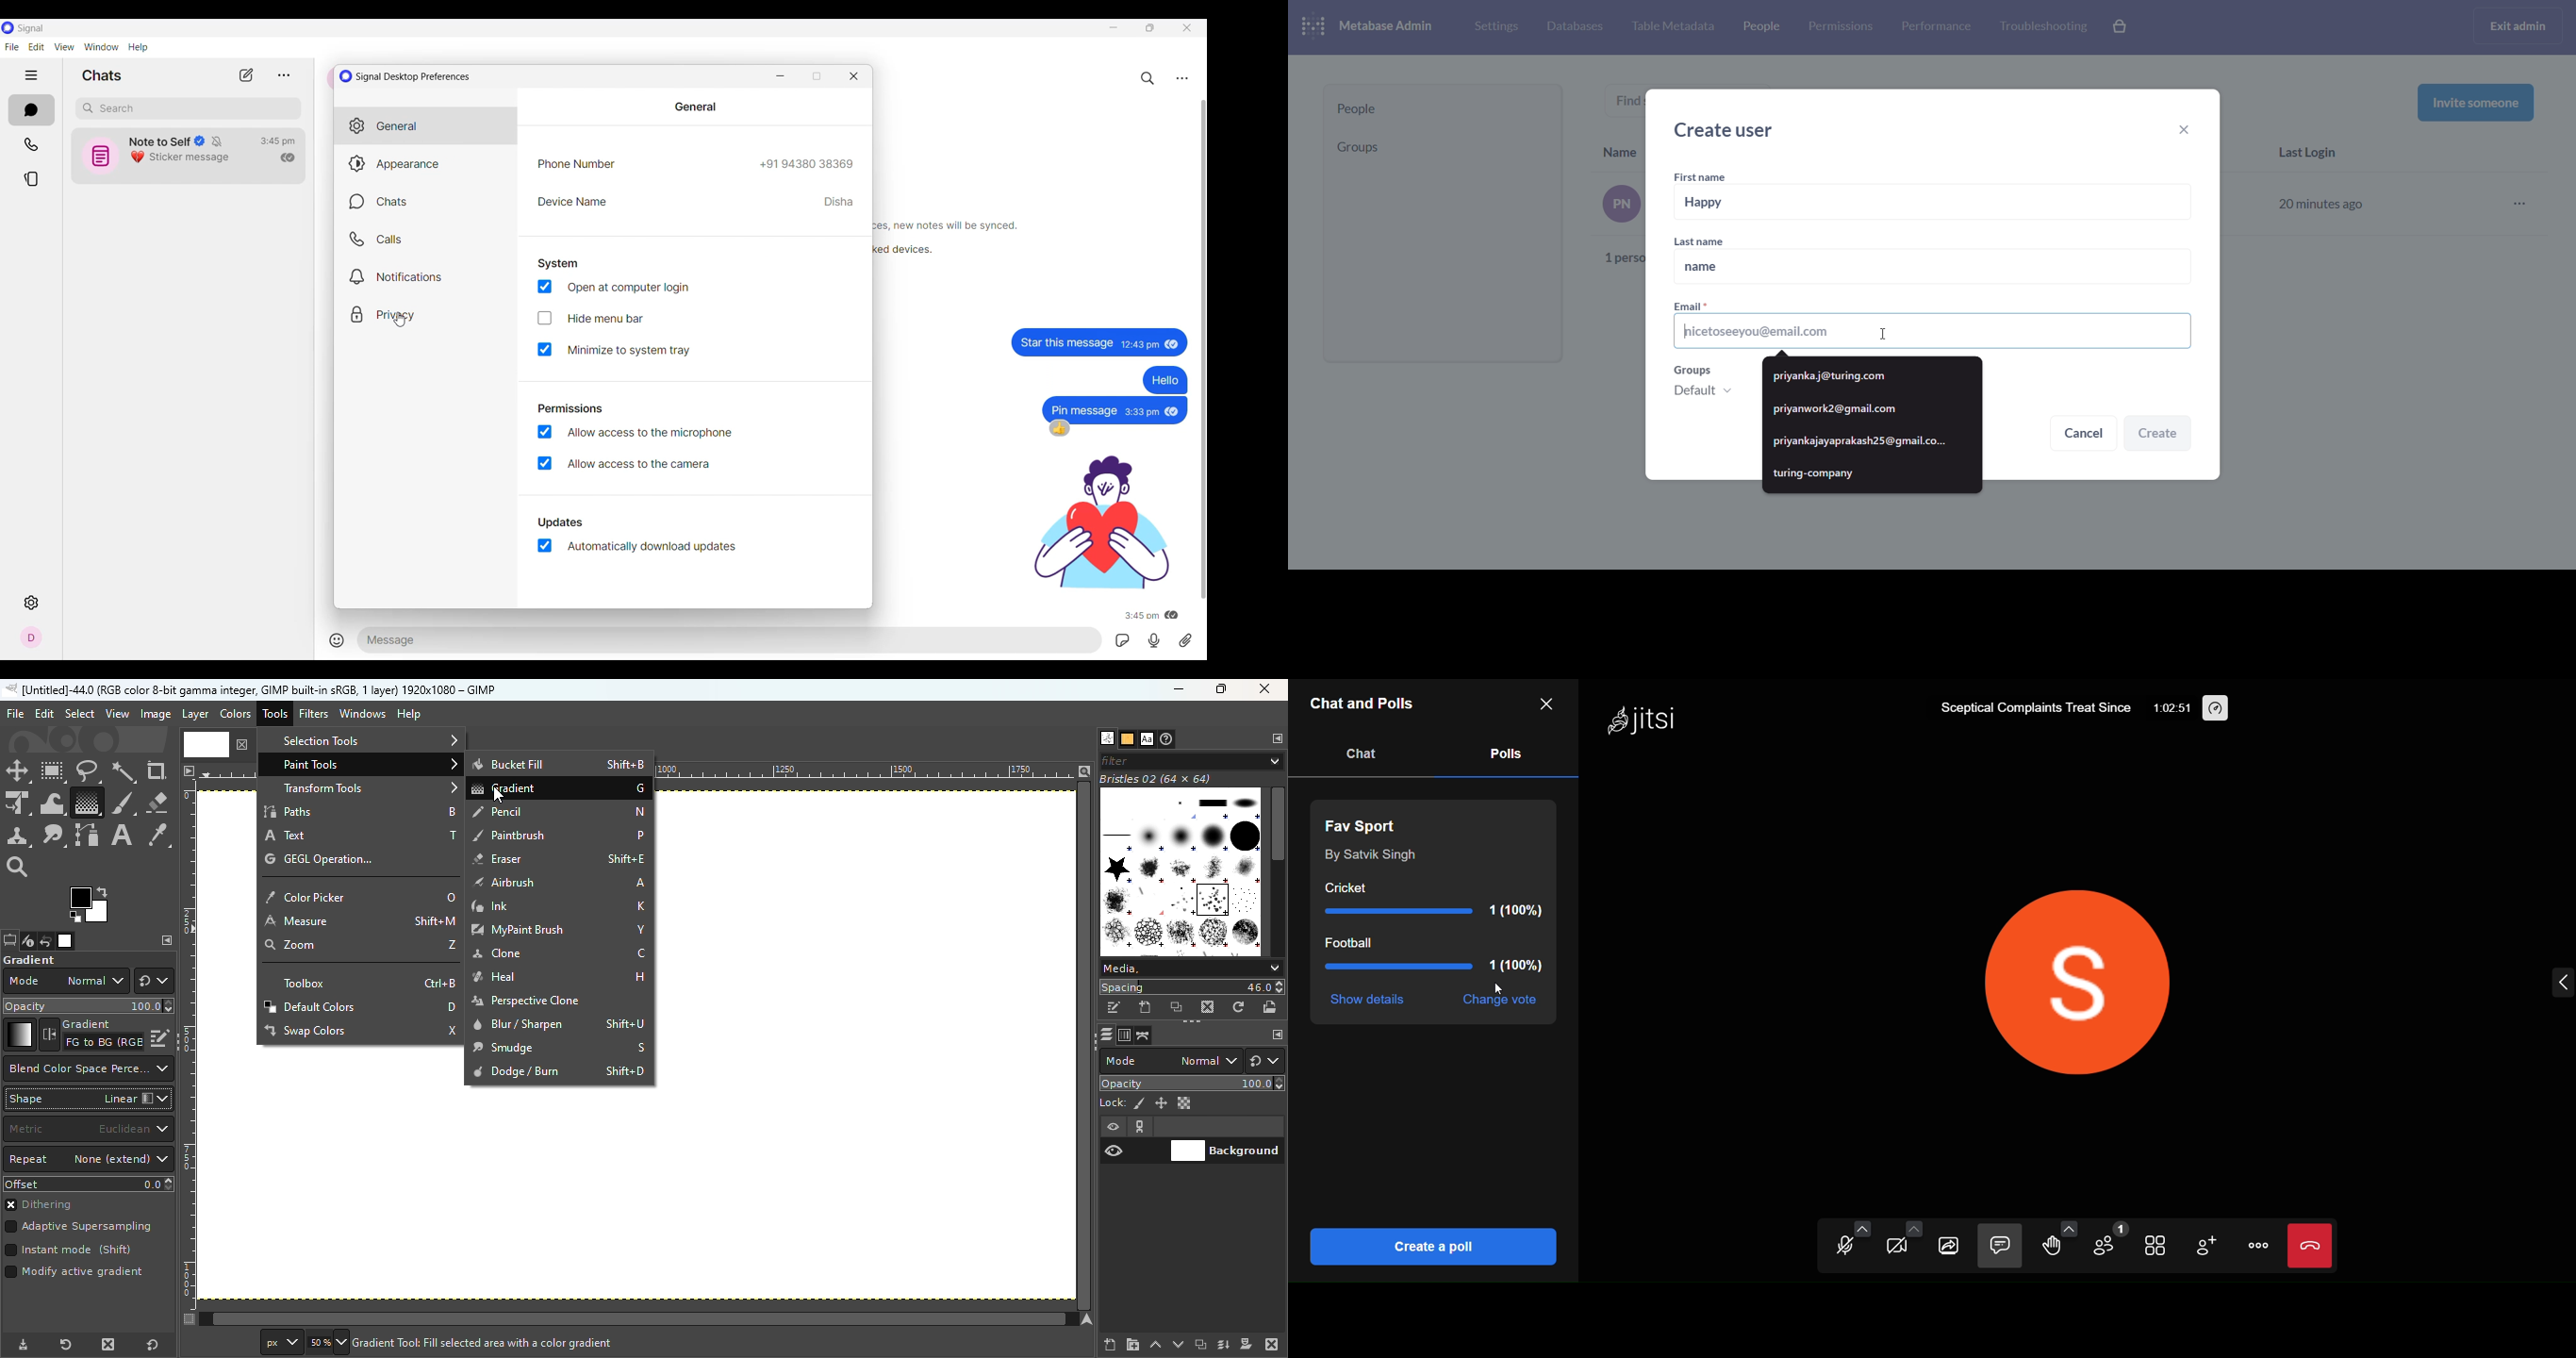 The width and height of the screenshot is (2576, 1372). I want to click on Text, so click(358, 832).